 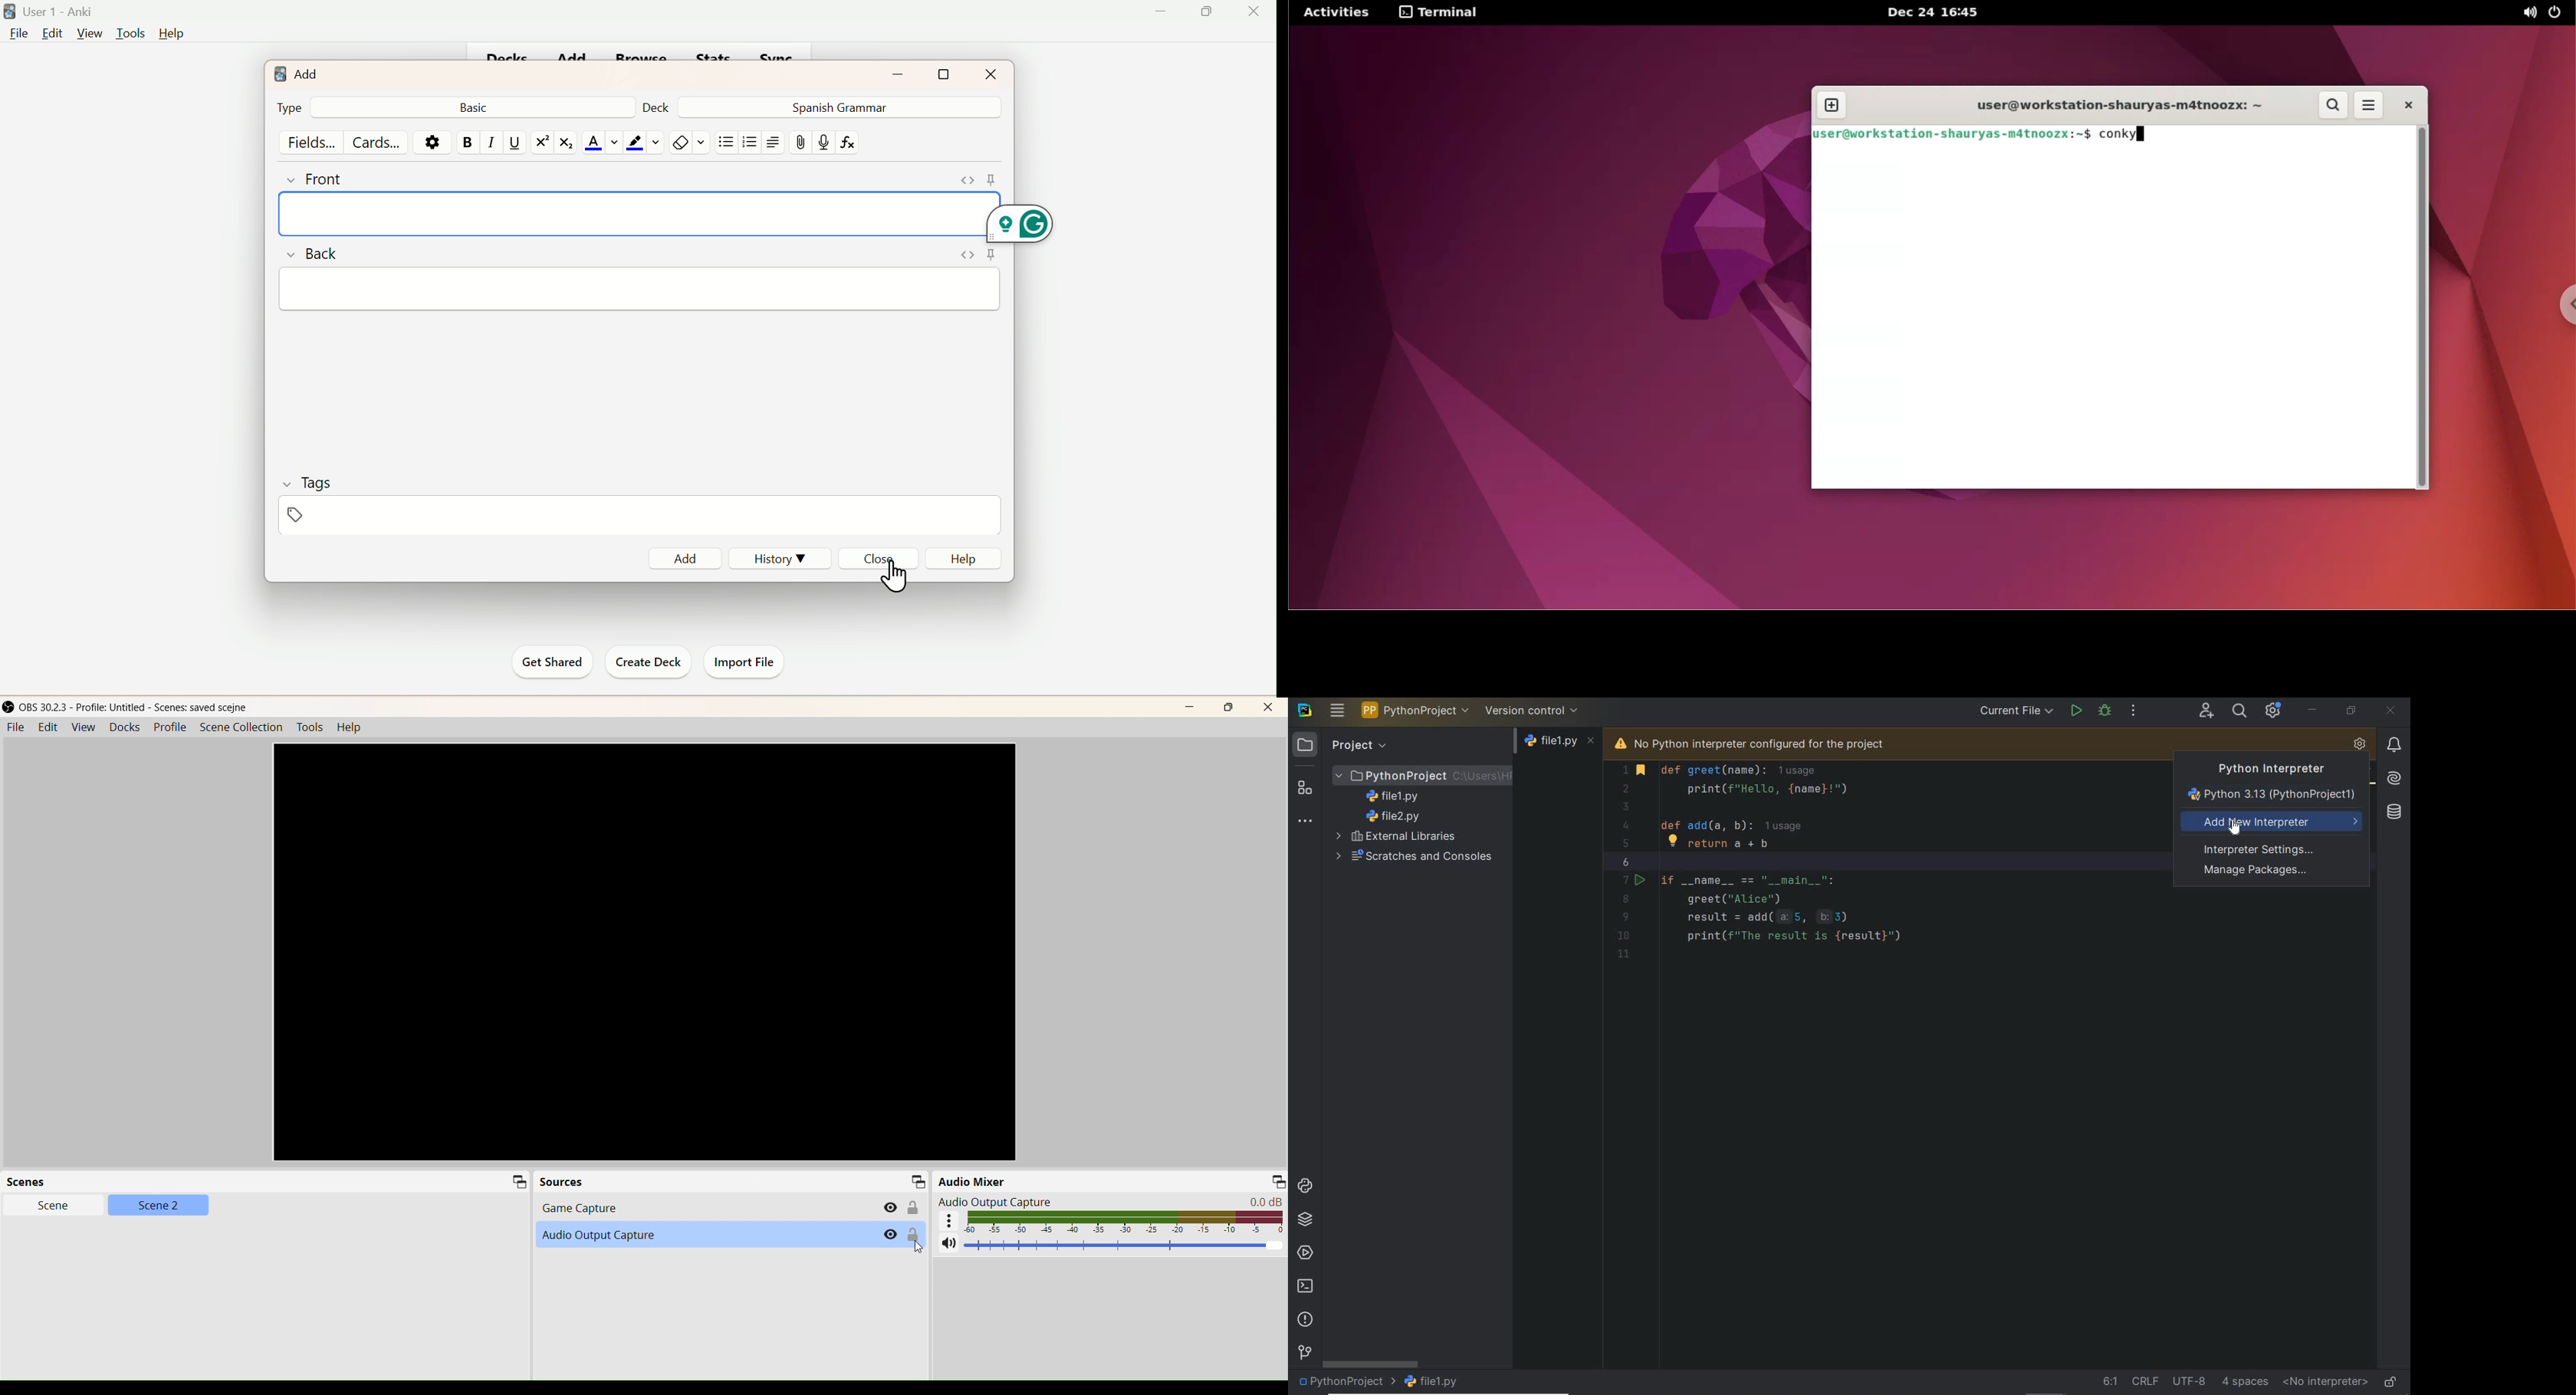 What do you see at coordinates (88, 33) in the screenshot?
I see `View` at bounding box center [88, 33].